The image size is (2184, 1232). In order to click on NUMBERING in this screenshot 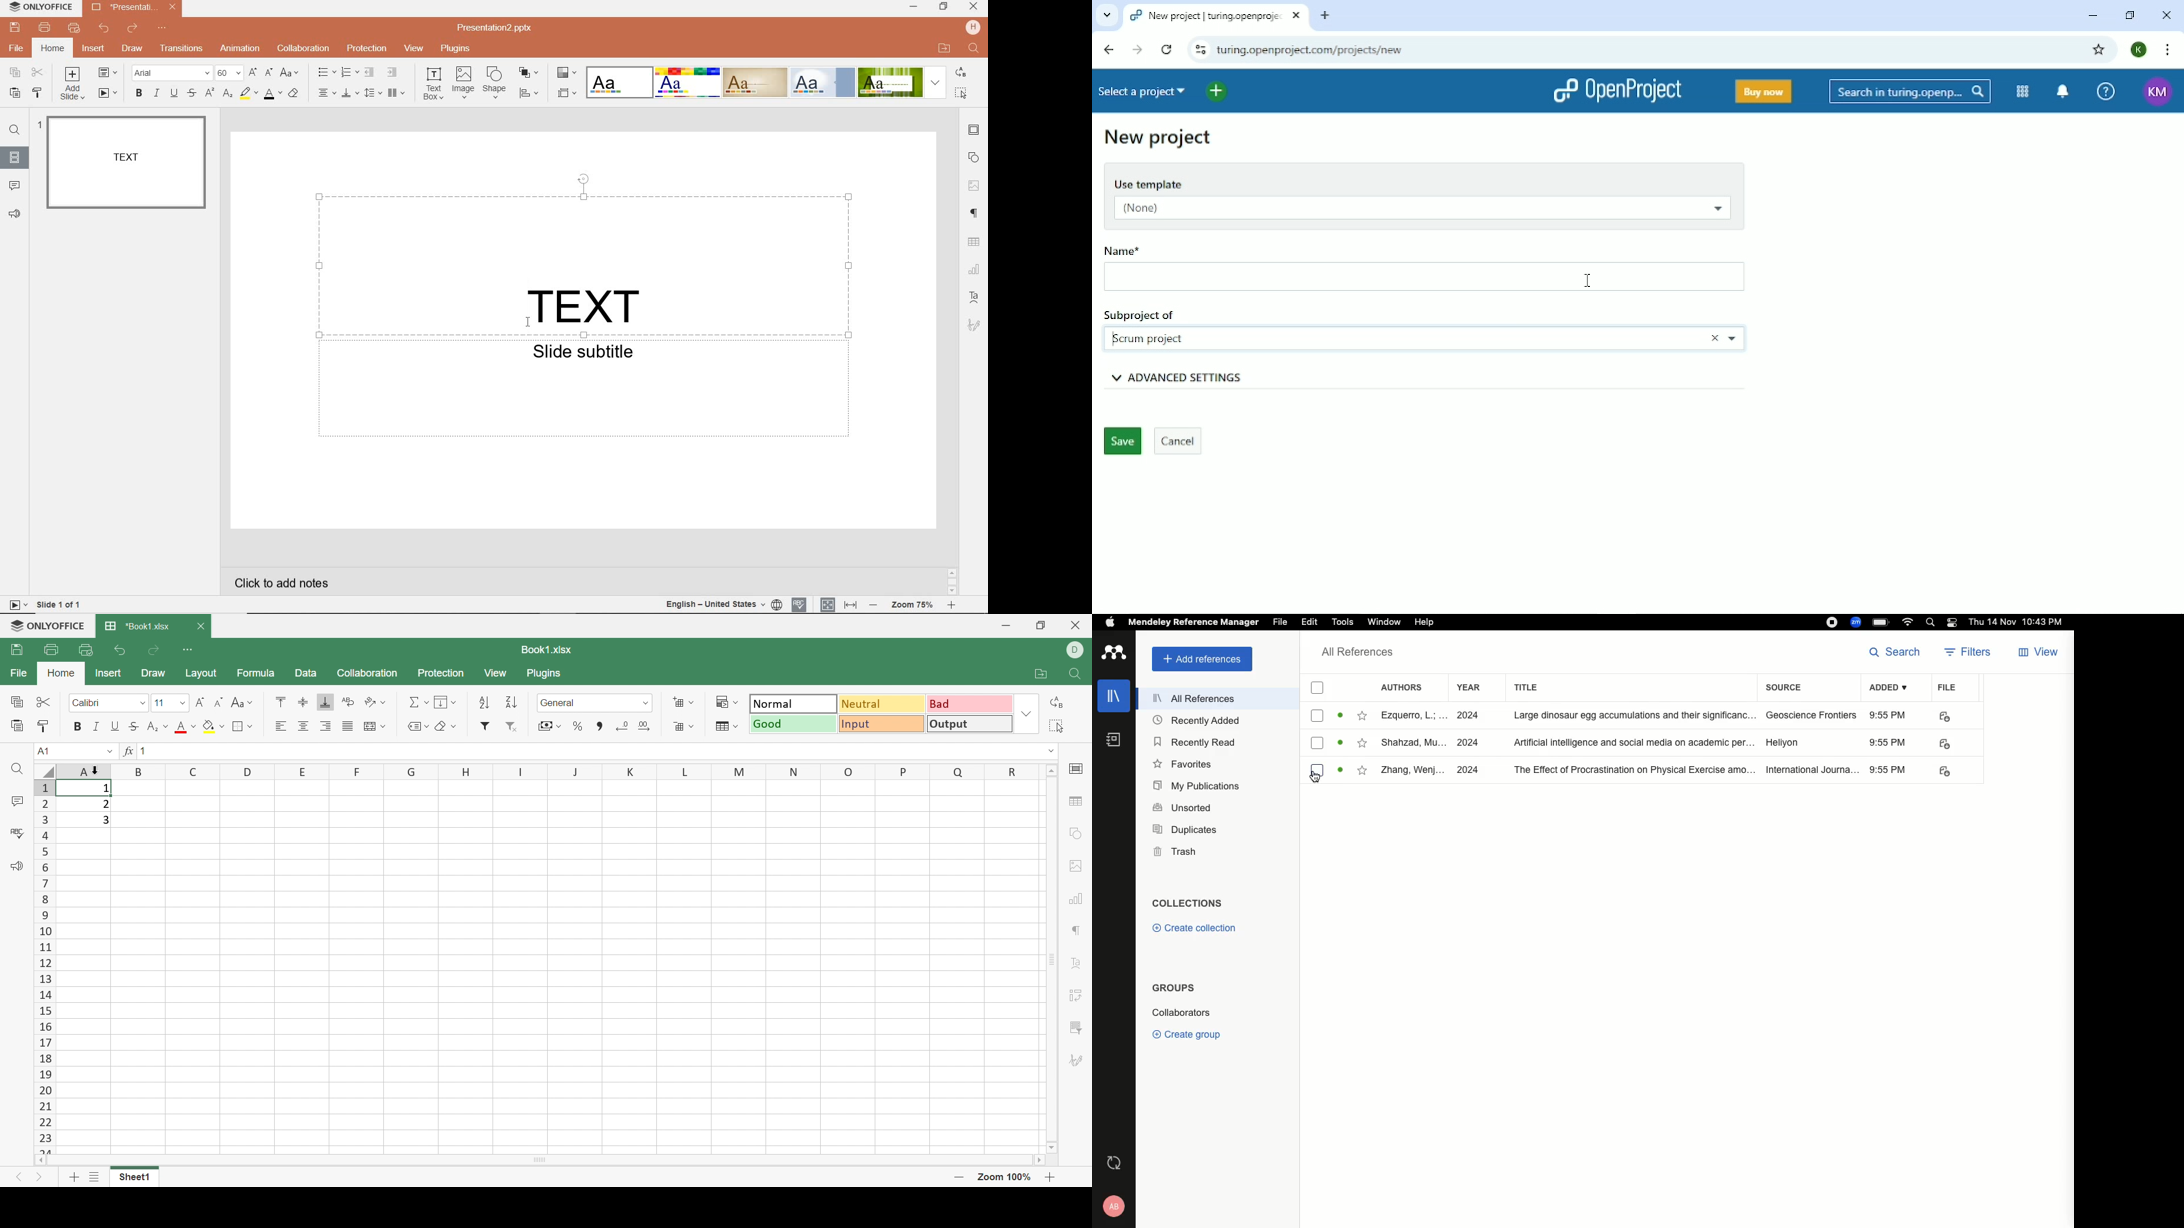, I will do `click(349, 74)`.